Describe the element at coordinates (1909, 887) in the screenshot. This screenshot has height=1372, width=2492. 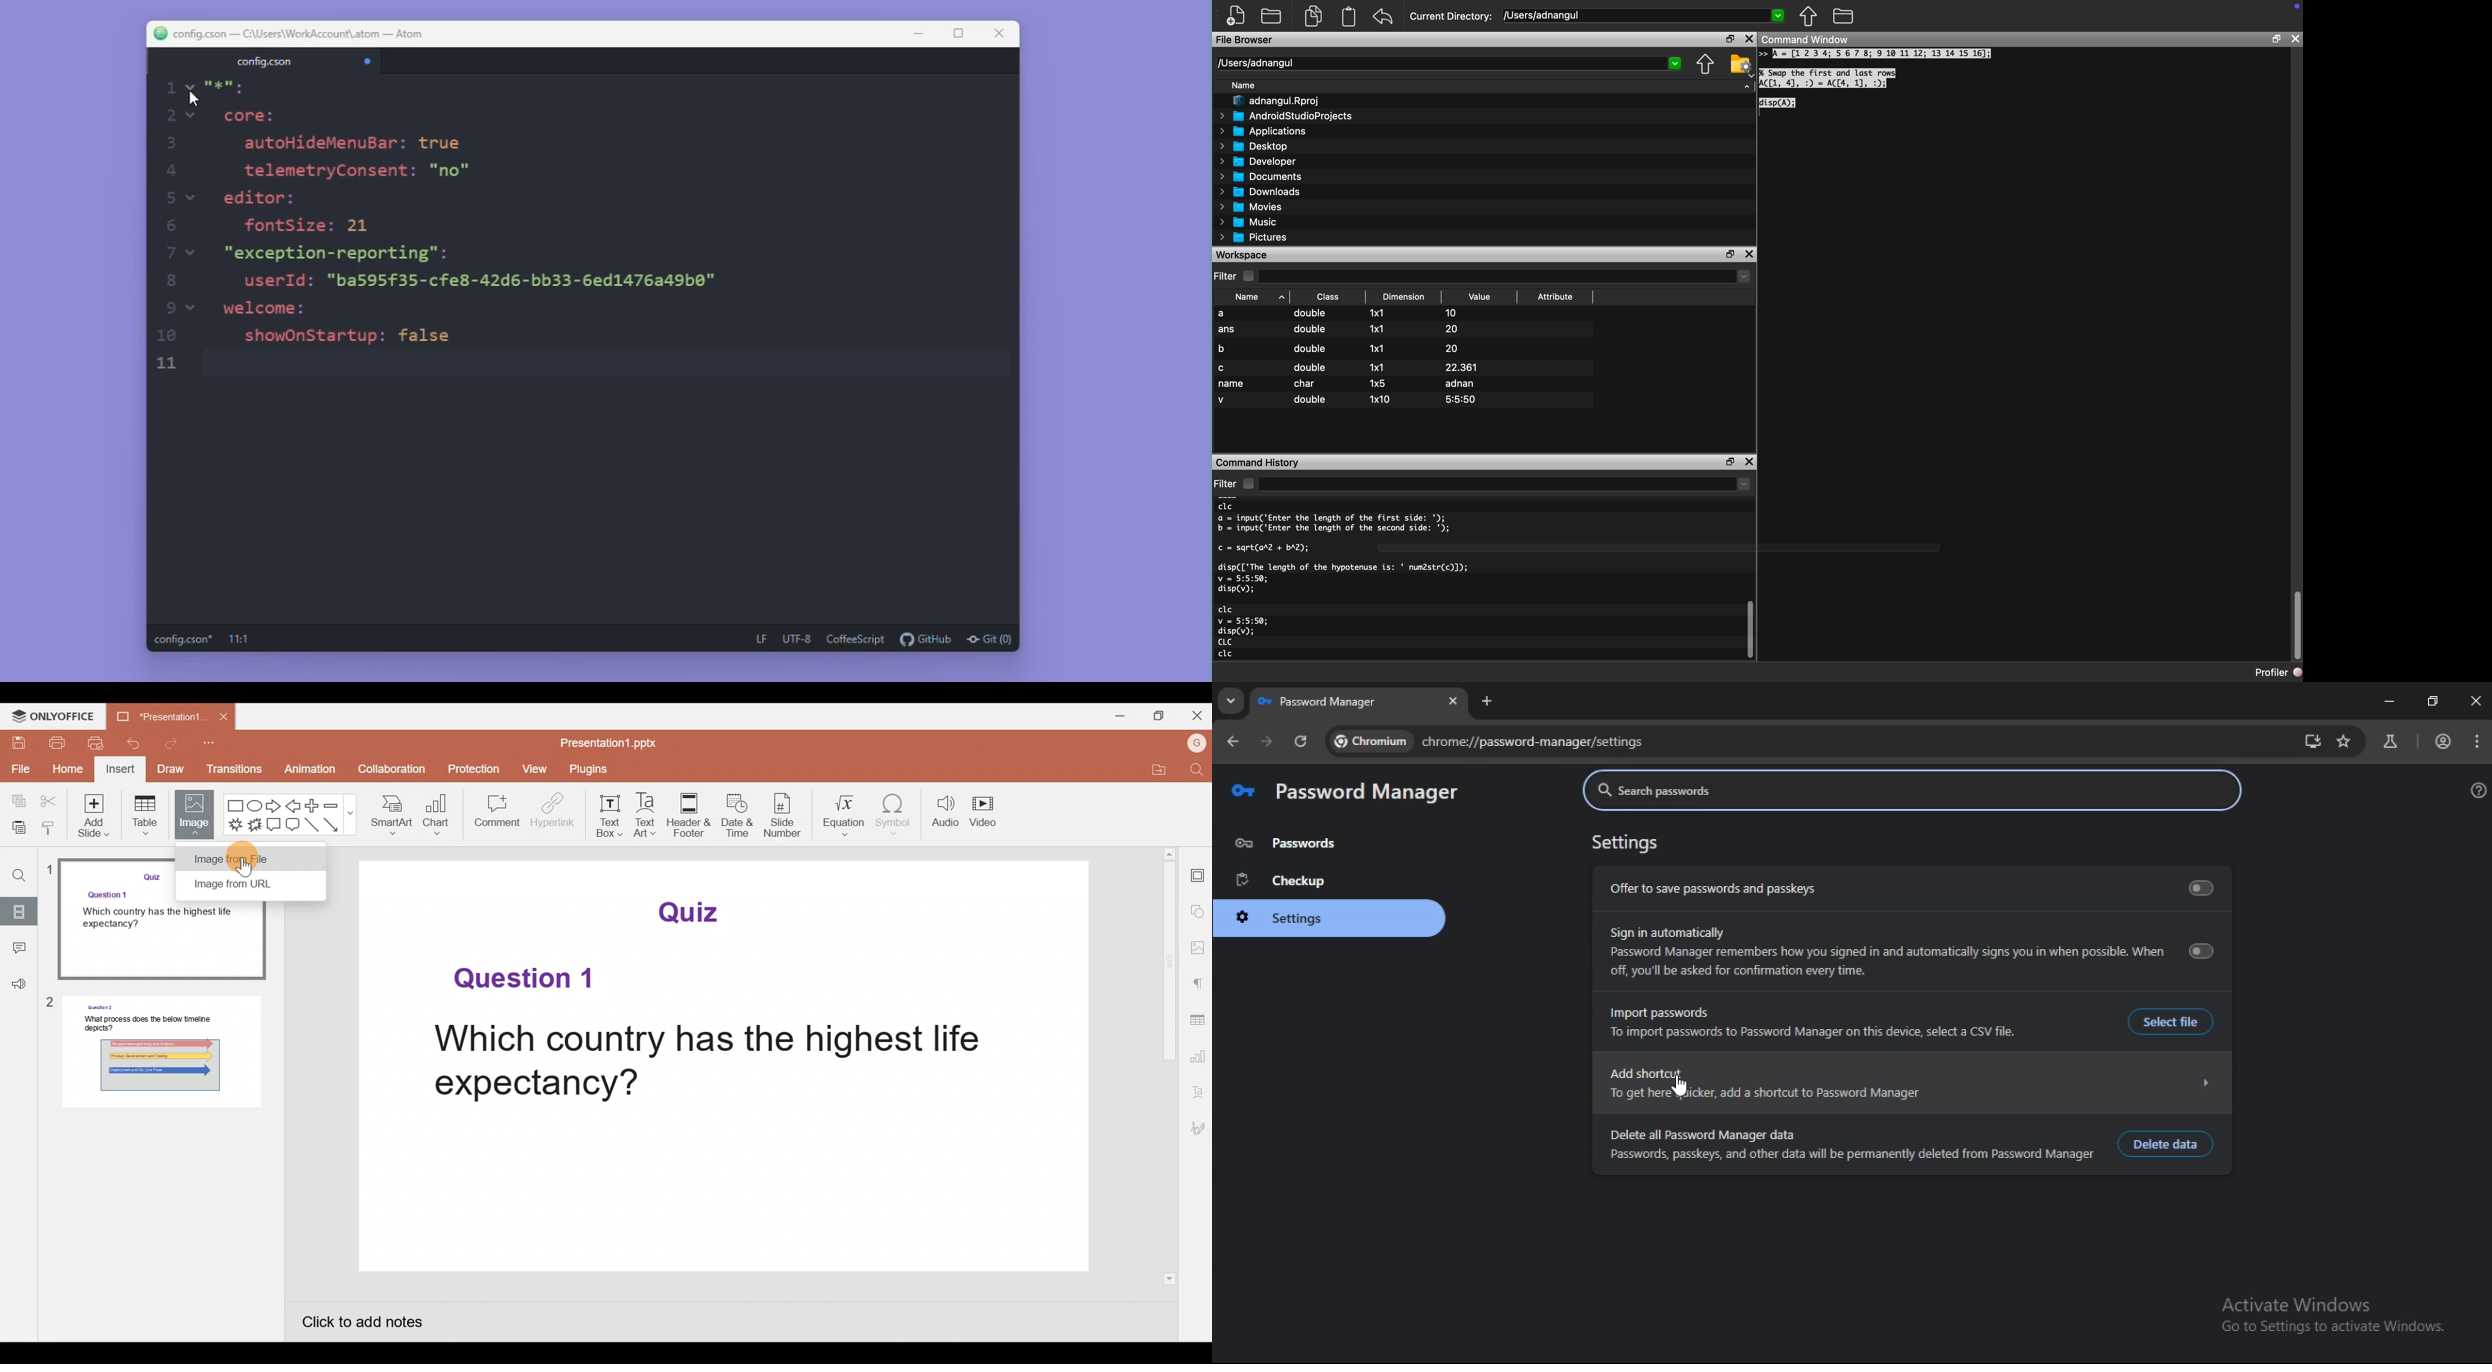
I see `offer to save passwords and passkeys` at that location.